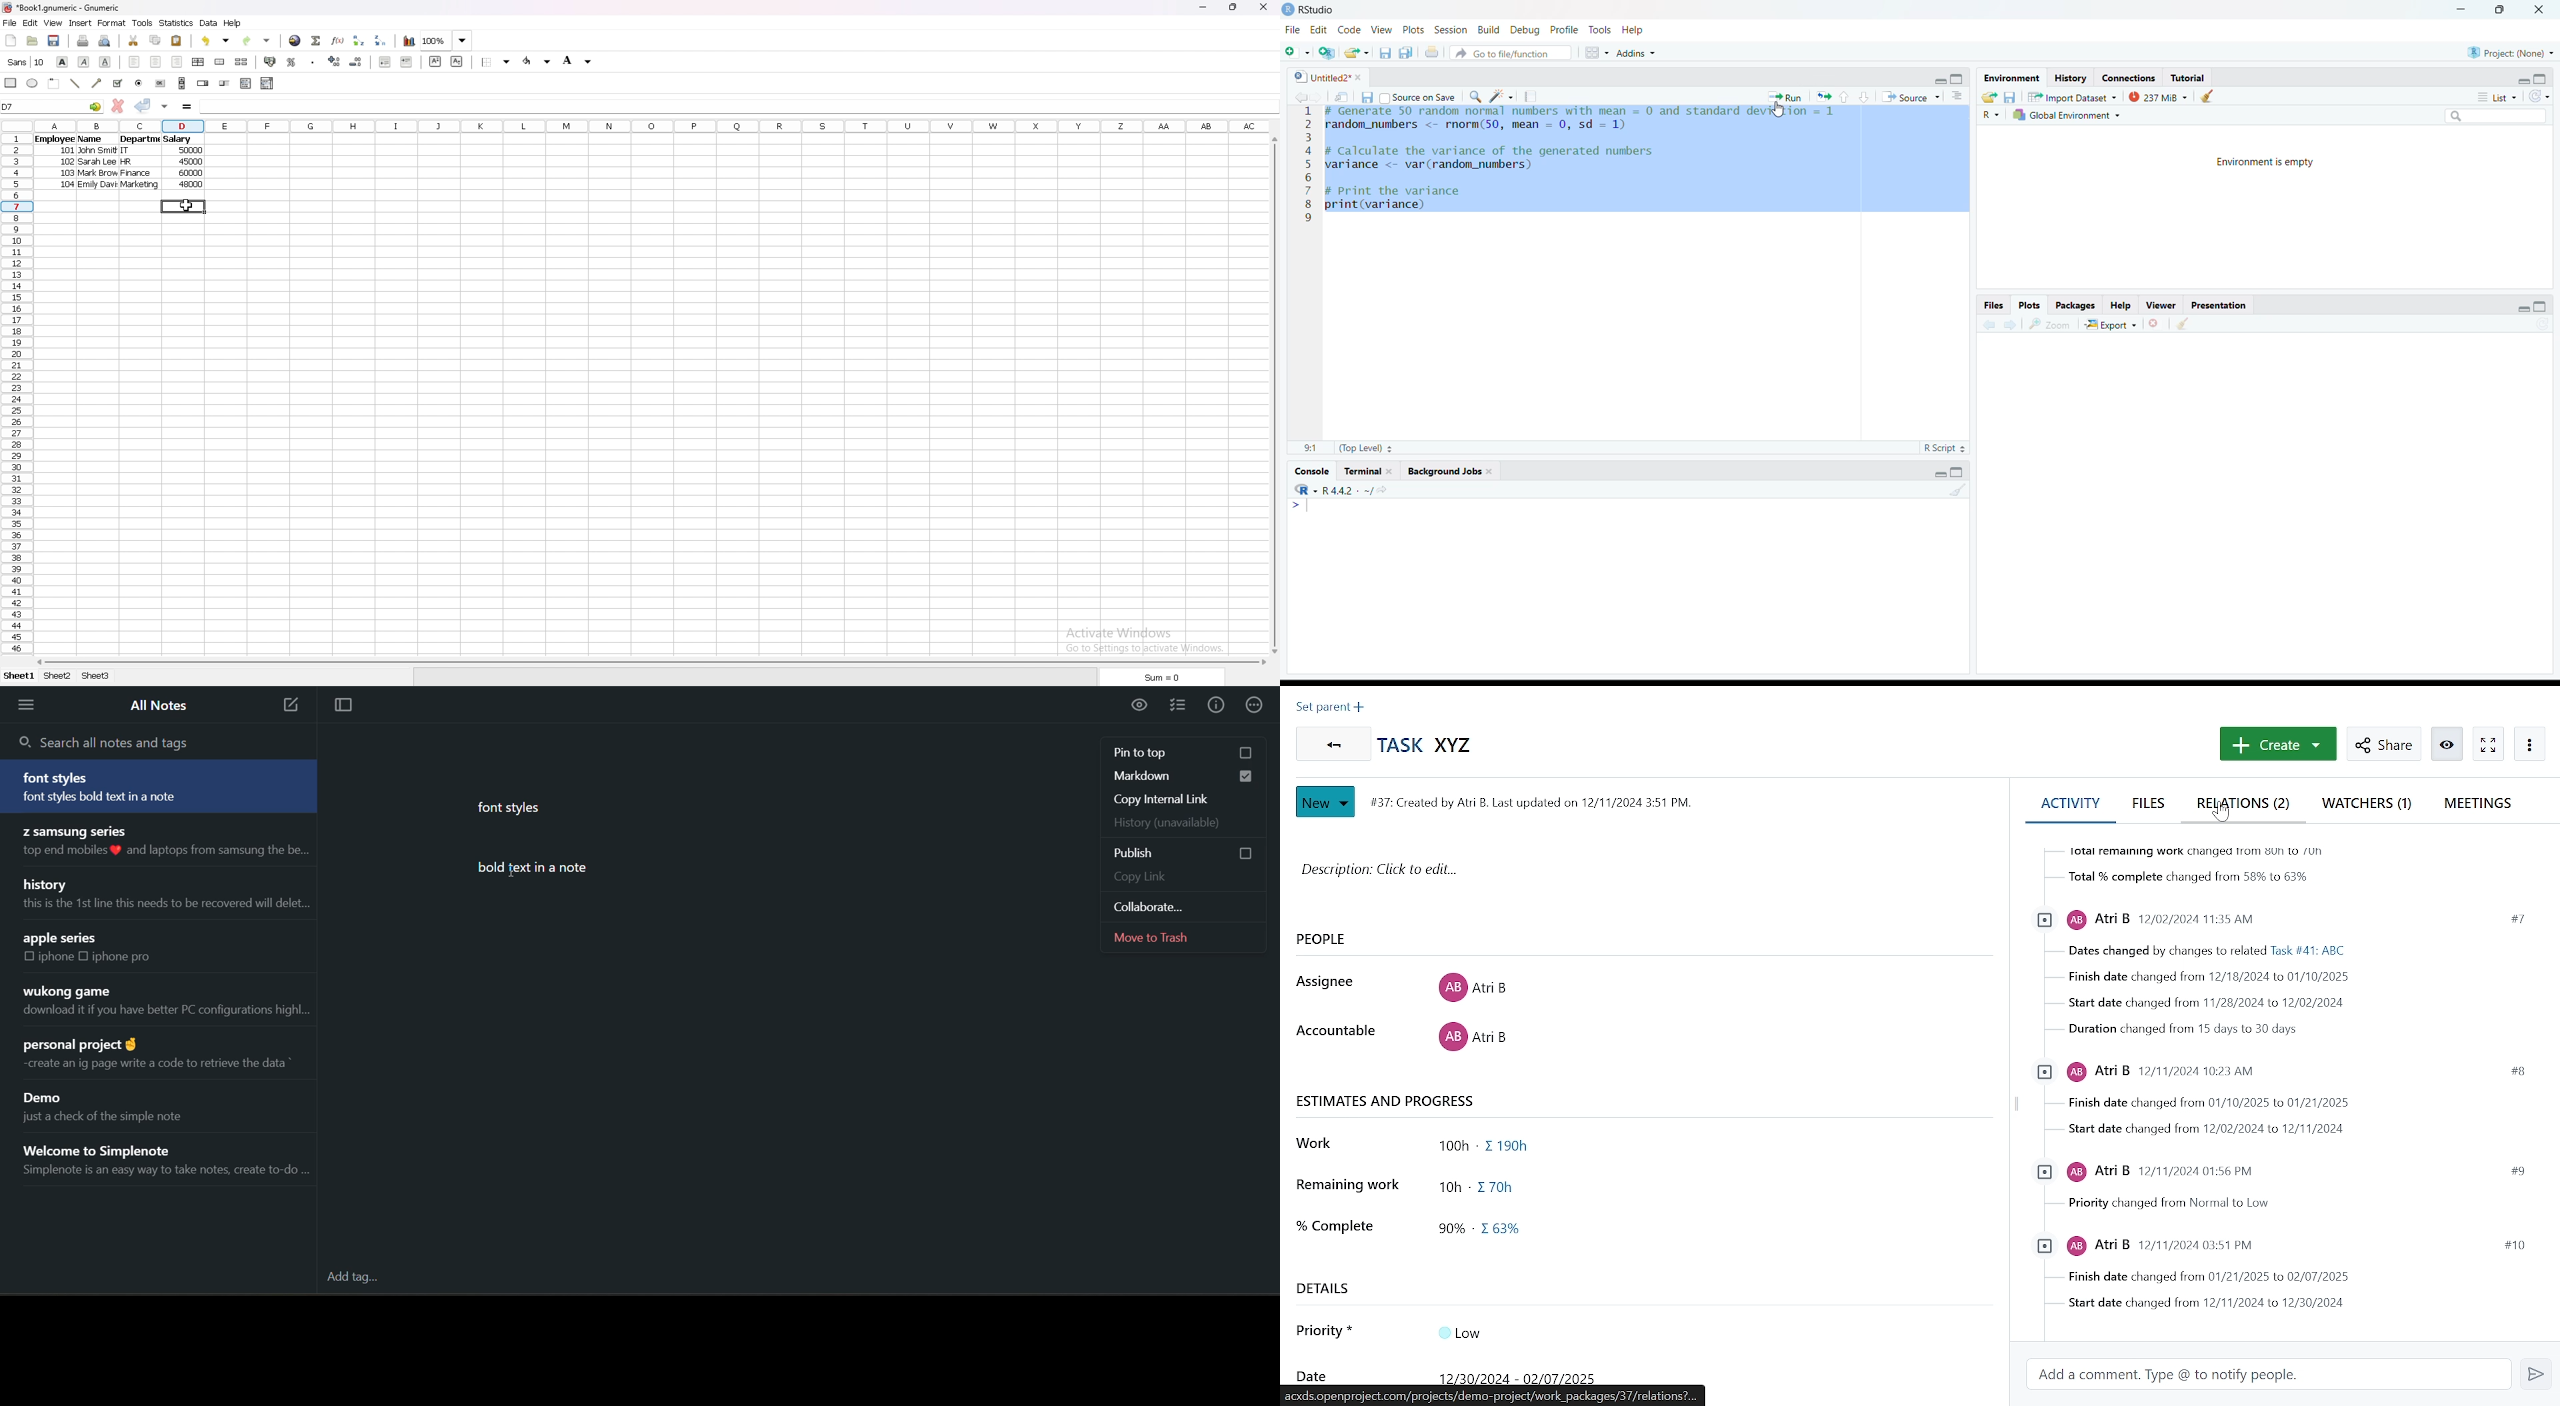 Image resolution: width=2576 pixels, height=1428 pixels. What do you see at coordinates (1186, 938) in the screenshot?
I see `move to trash` at bounding box center [1186, 938].